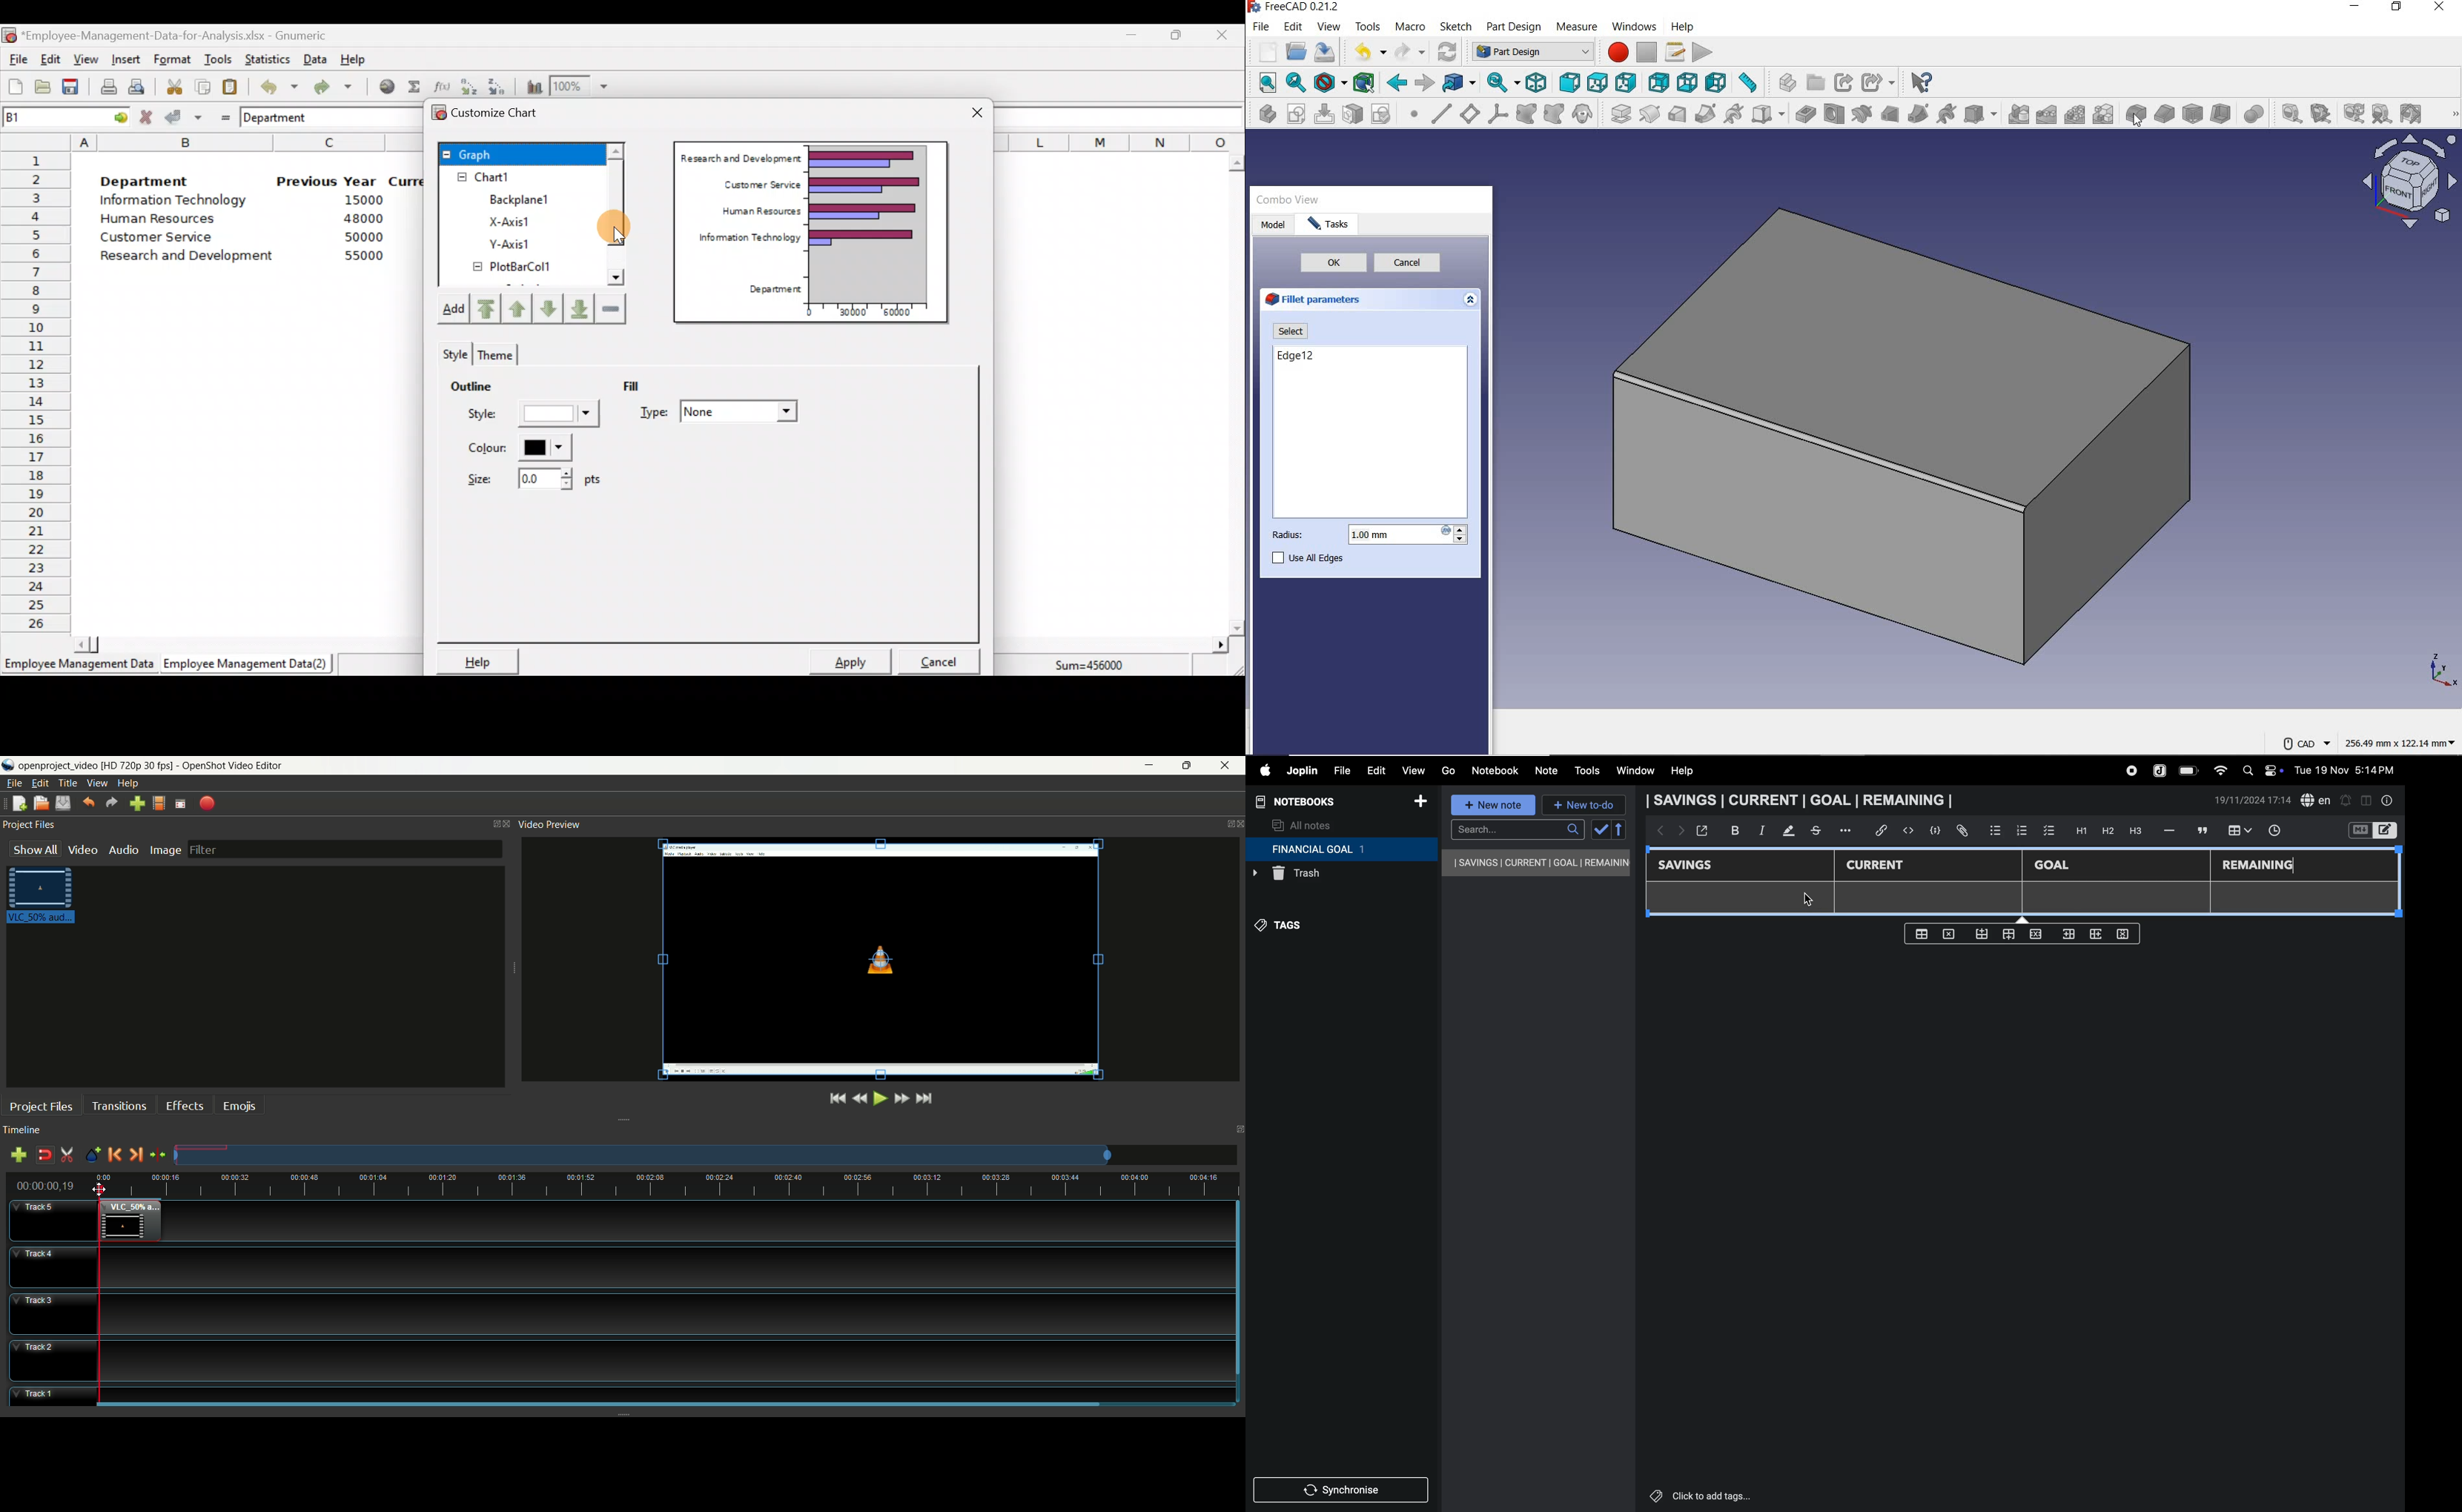  What do you see at coordinates (2201, 830) in the screenshot?
I see `comment` at bounding box center [2201, 830].